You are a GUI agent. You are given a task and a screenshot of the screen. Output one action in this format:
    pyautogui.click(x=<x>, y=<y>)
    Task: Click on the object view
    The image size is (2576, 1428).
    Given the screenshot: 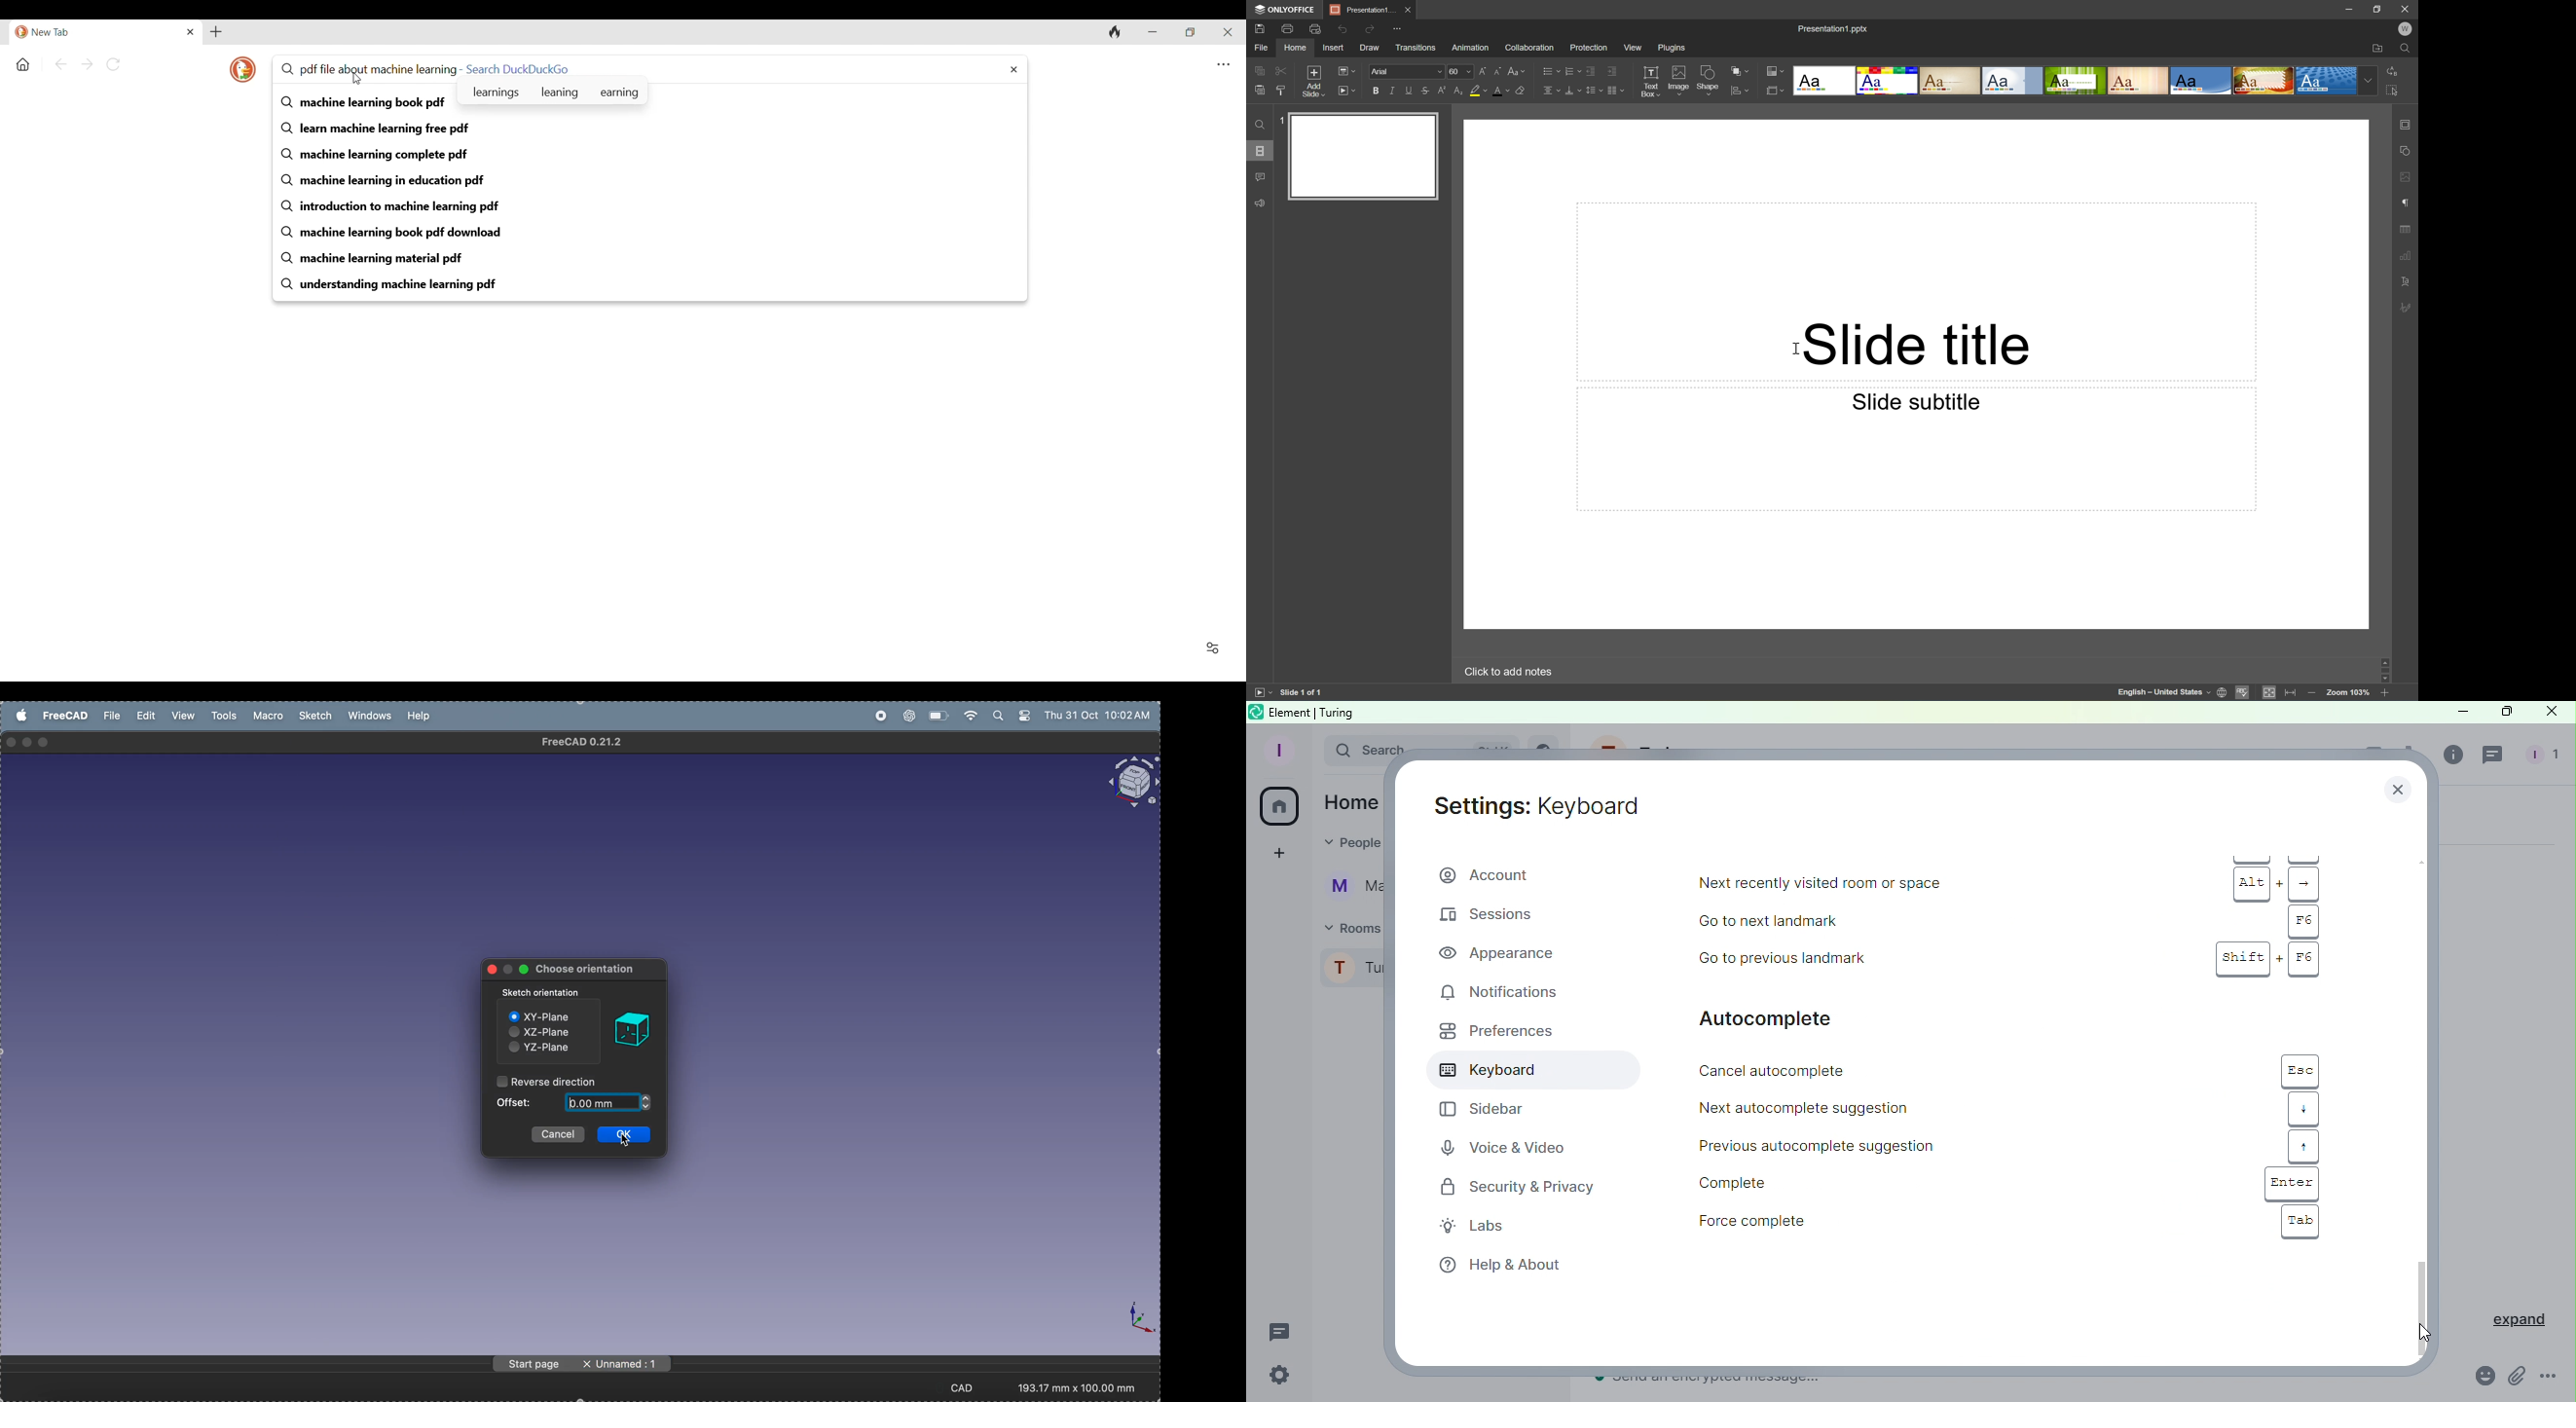 What is the action you would take?
    pyautogui.click(x=1132, y=782)
    